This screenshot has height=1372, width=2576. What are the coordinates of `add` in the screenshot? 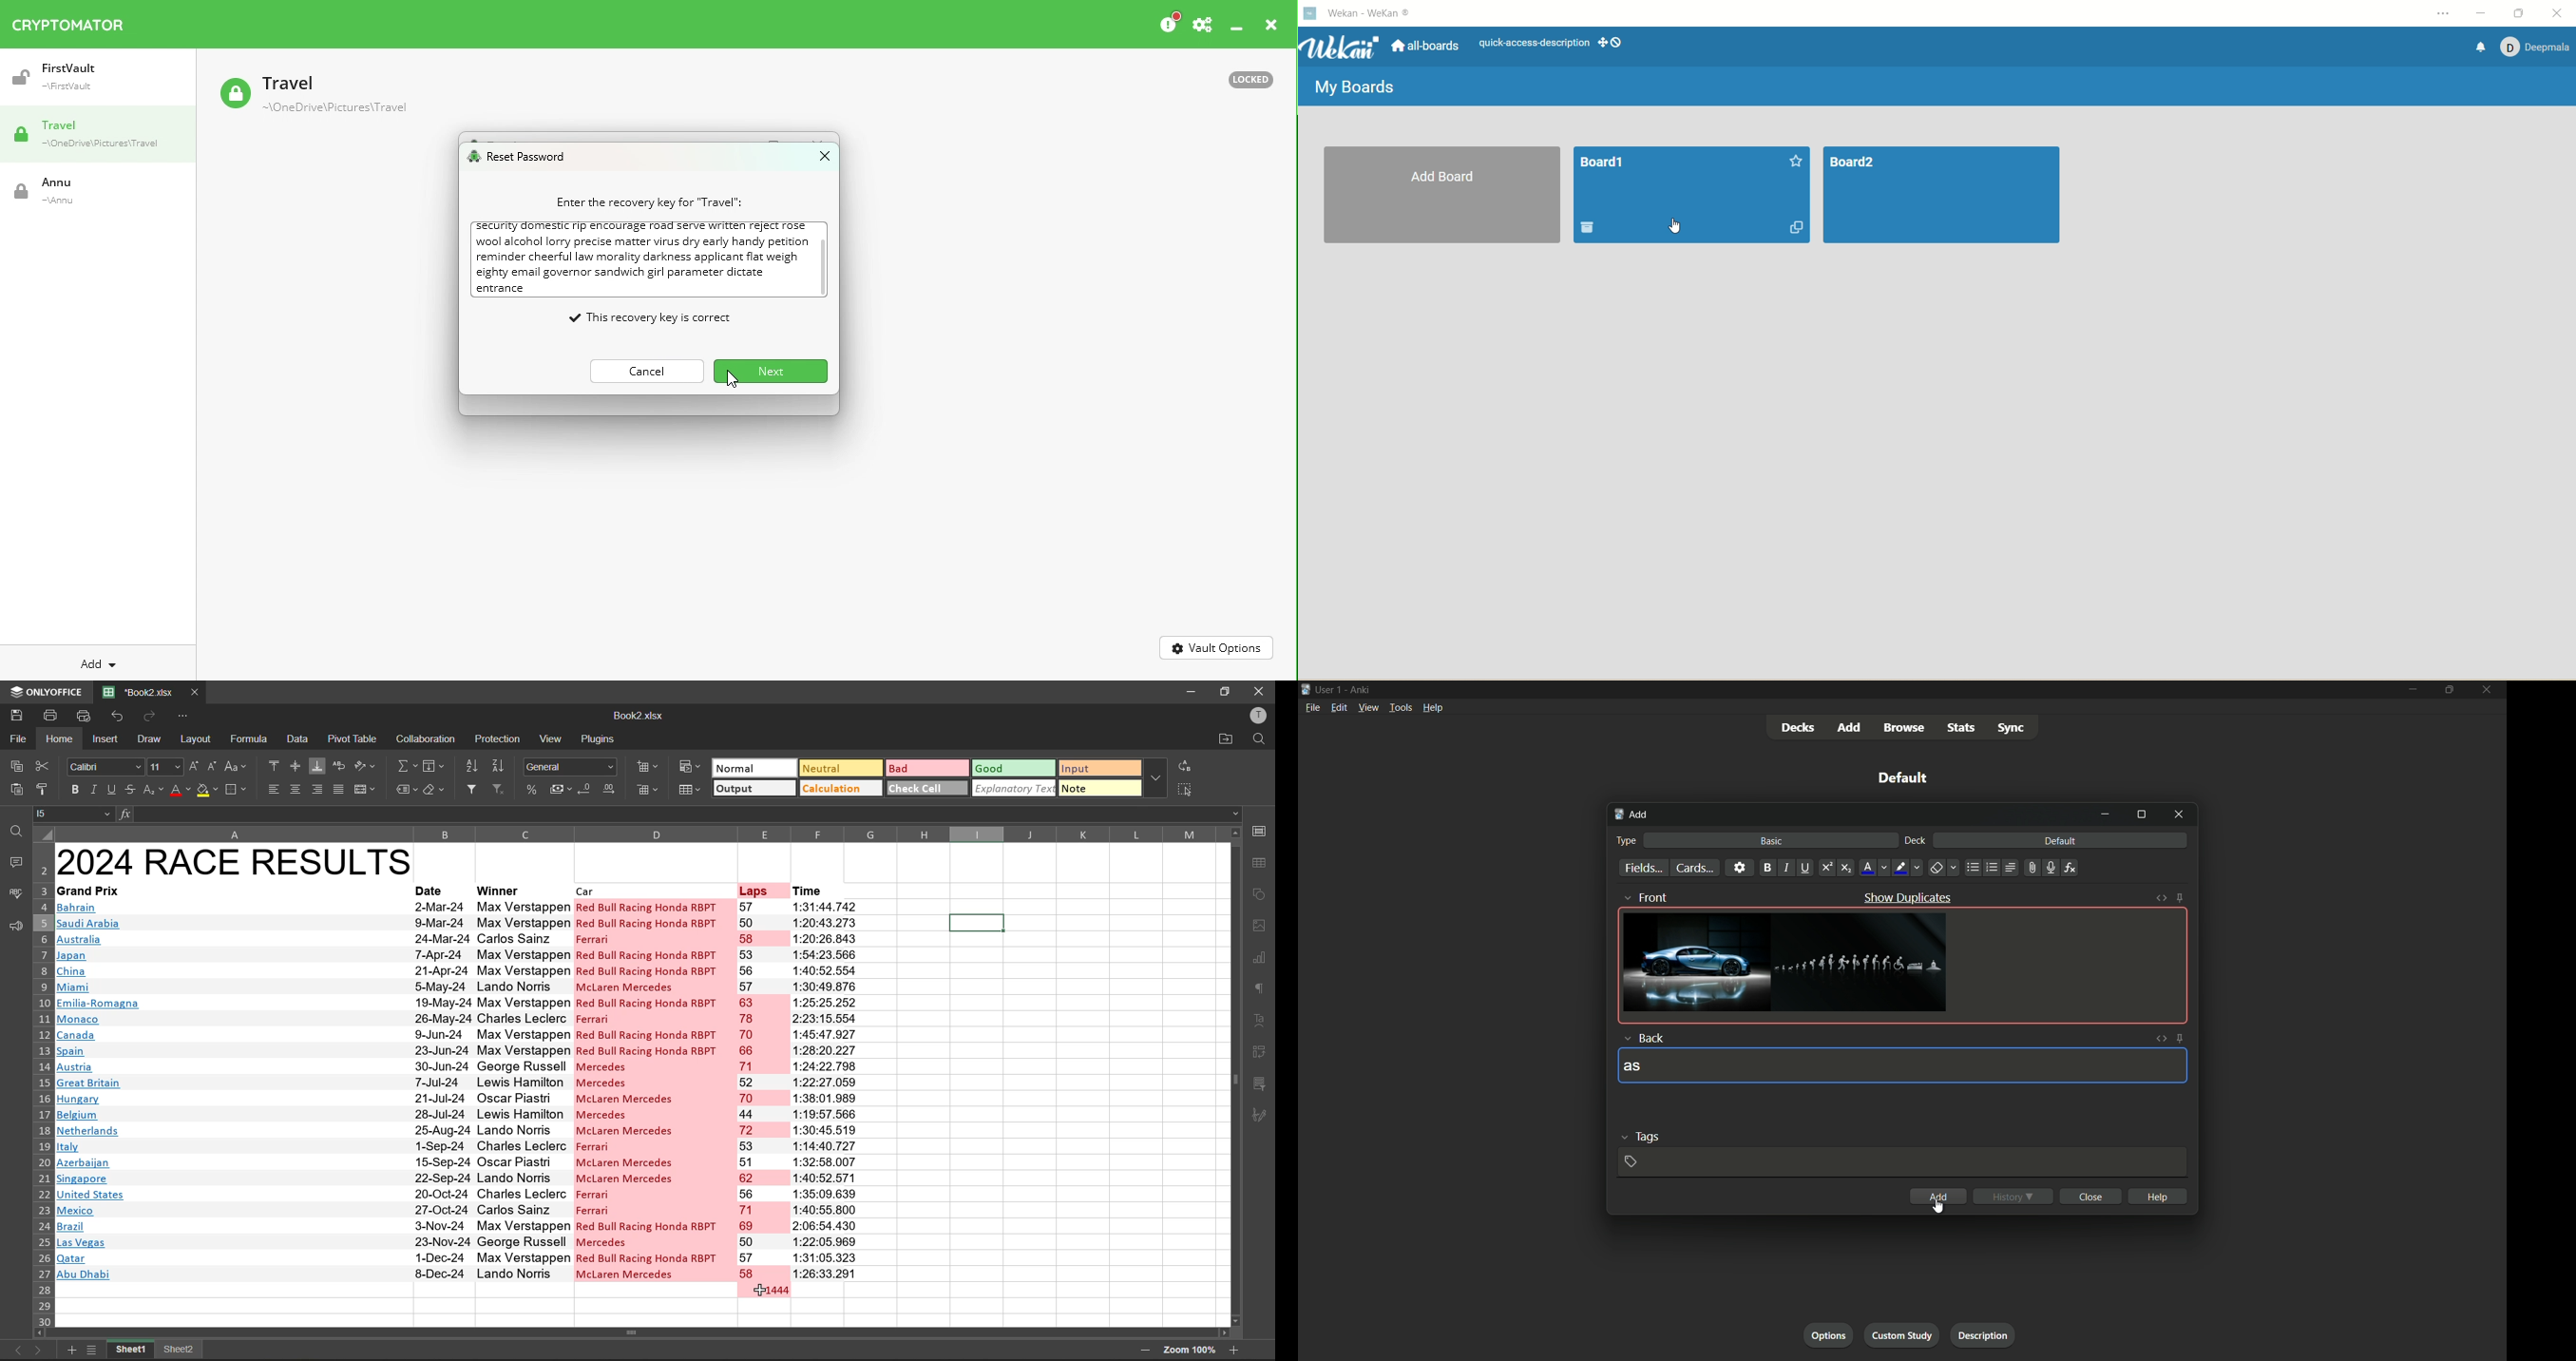 It's located at (1938, 1196).